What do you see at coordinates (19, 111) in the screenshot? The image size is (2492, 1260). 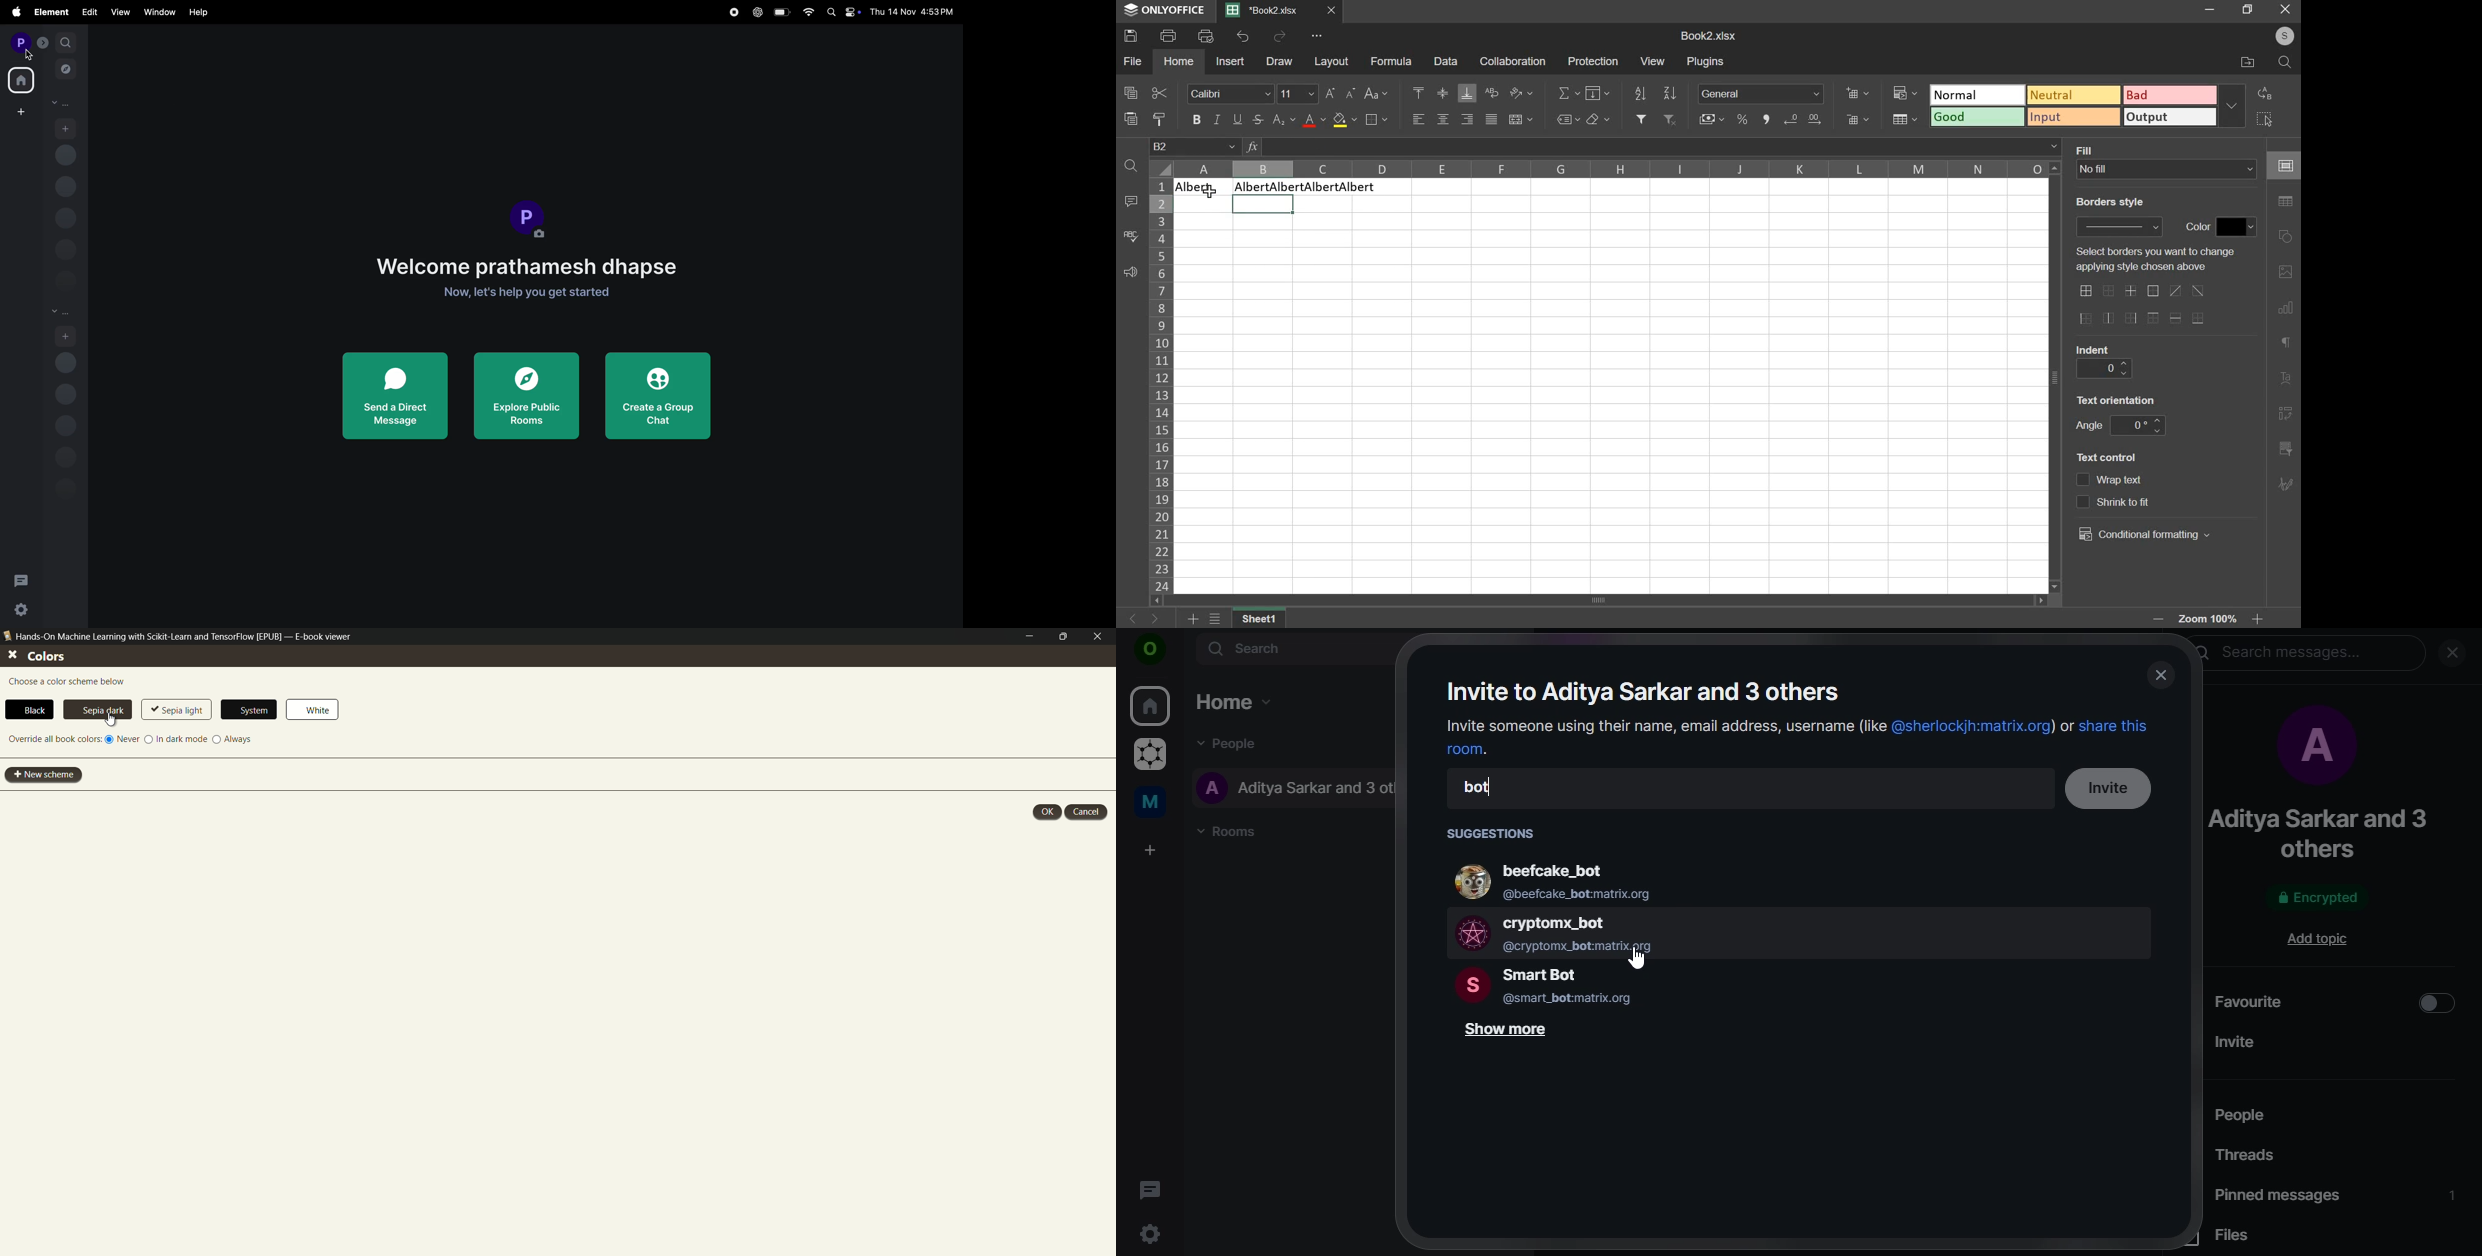 I see `create workspace` at bounding box center [19, 111].